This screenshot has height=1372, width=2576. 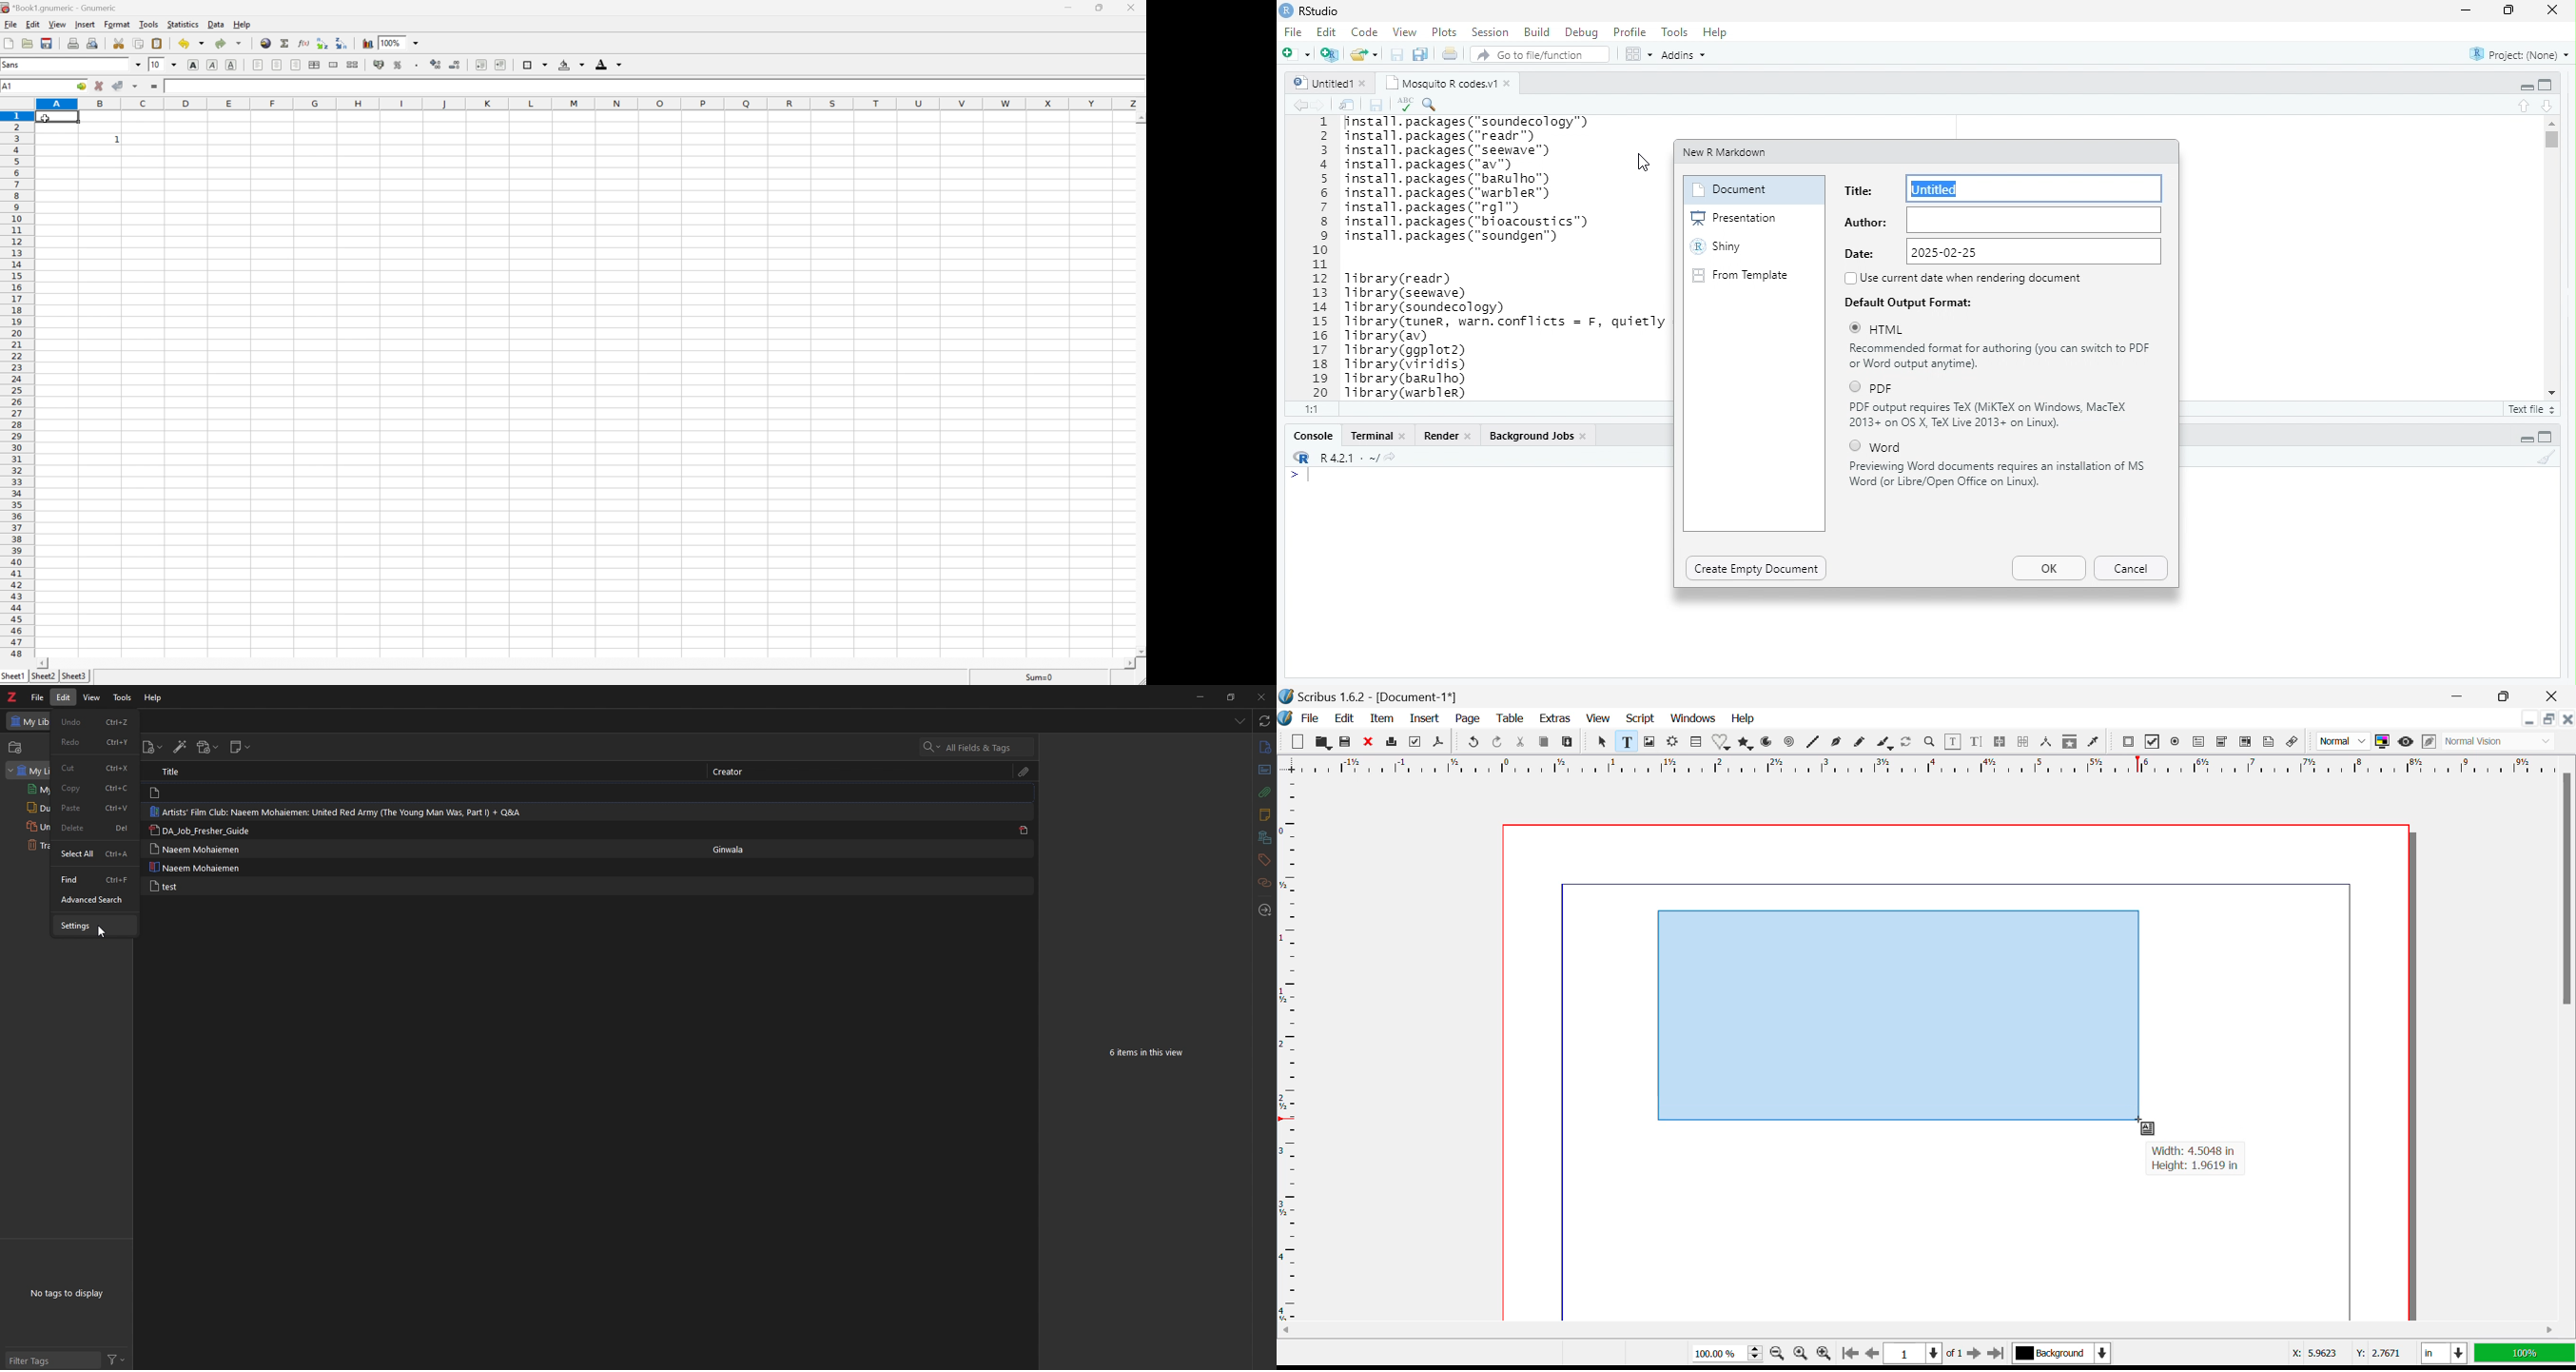 What do you see at coordinates (2553, 257) in the screenshot?
I see `scrollbar` at bounding box center [2553, 257].